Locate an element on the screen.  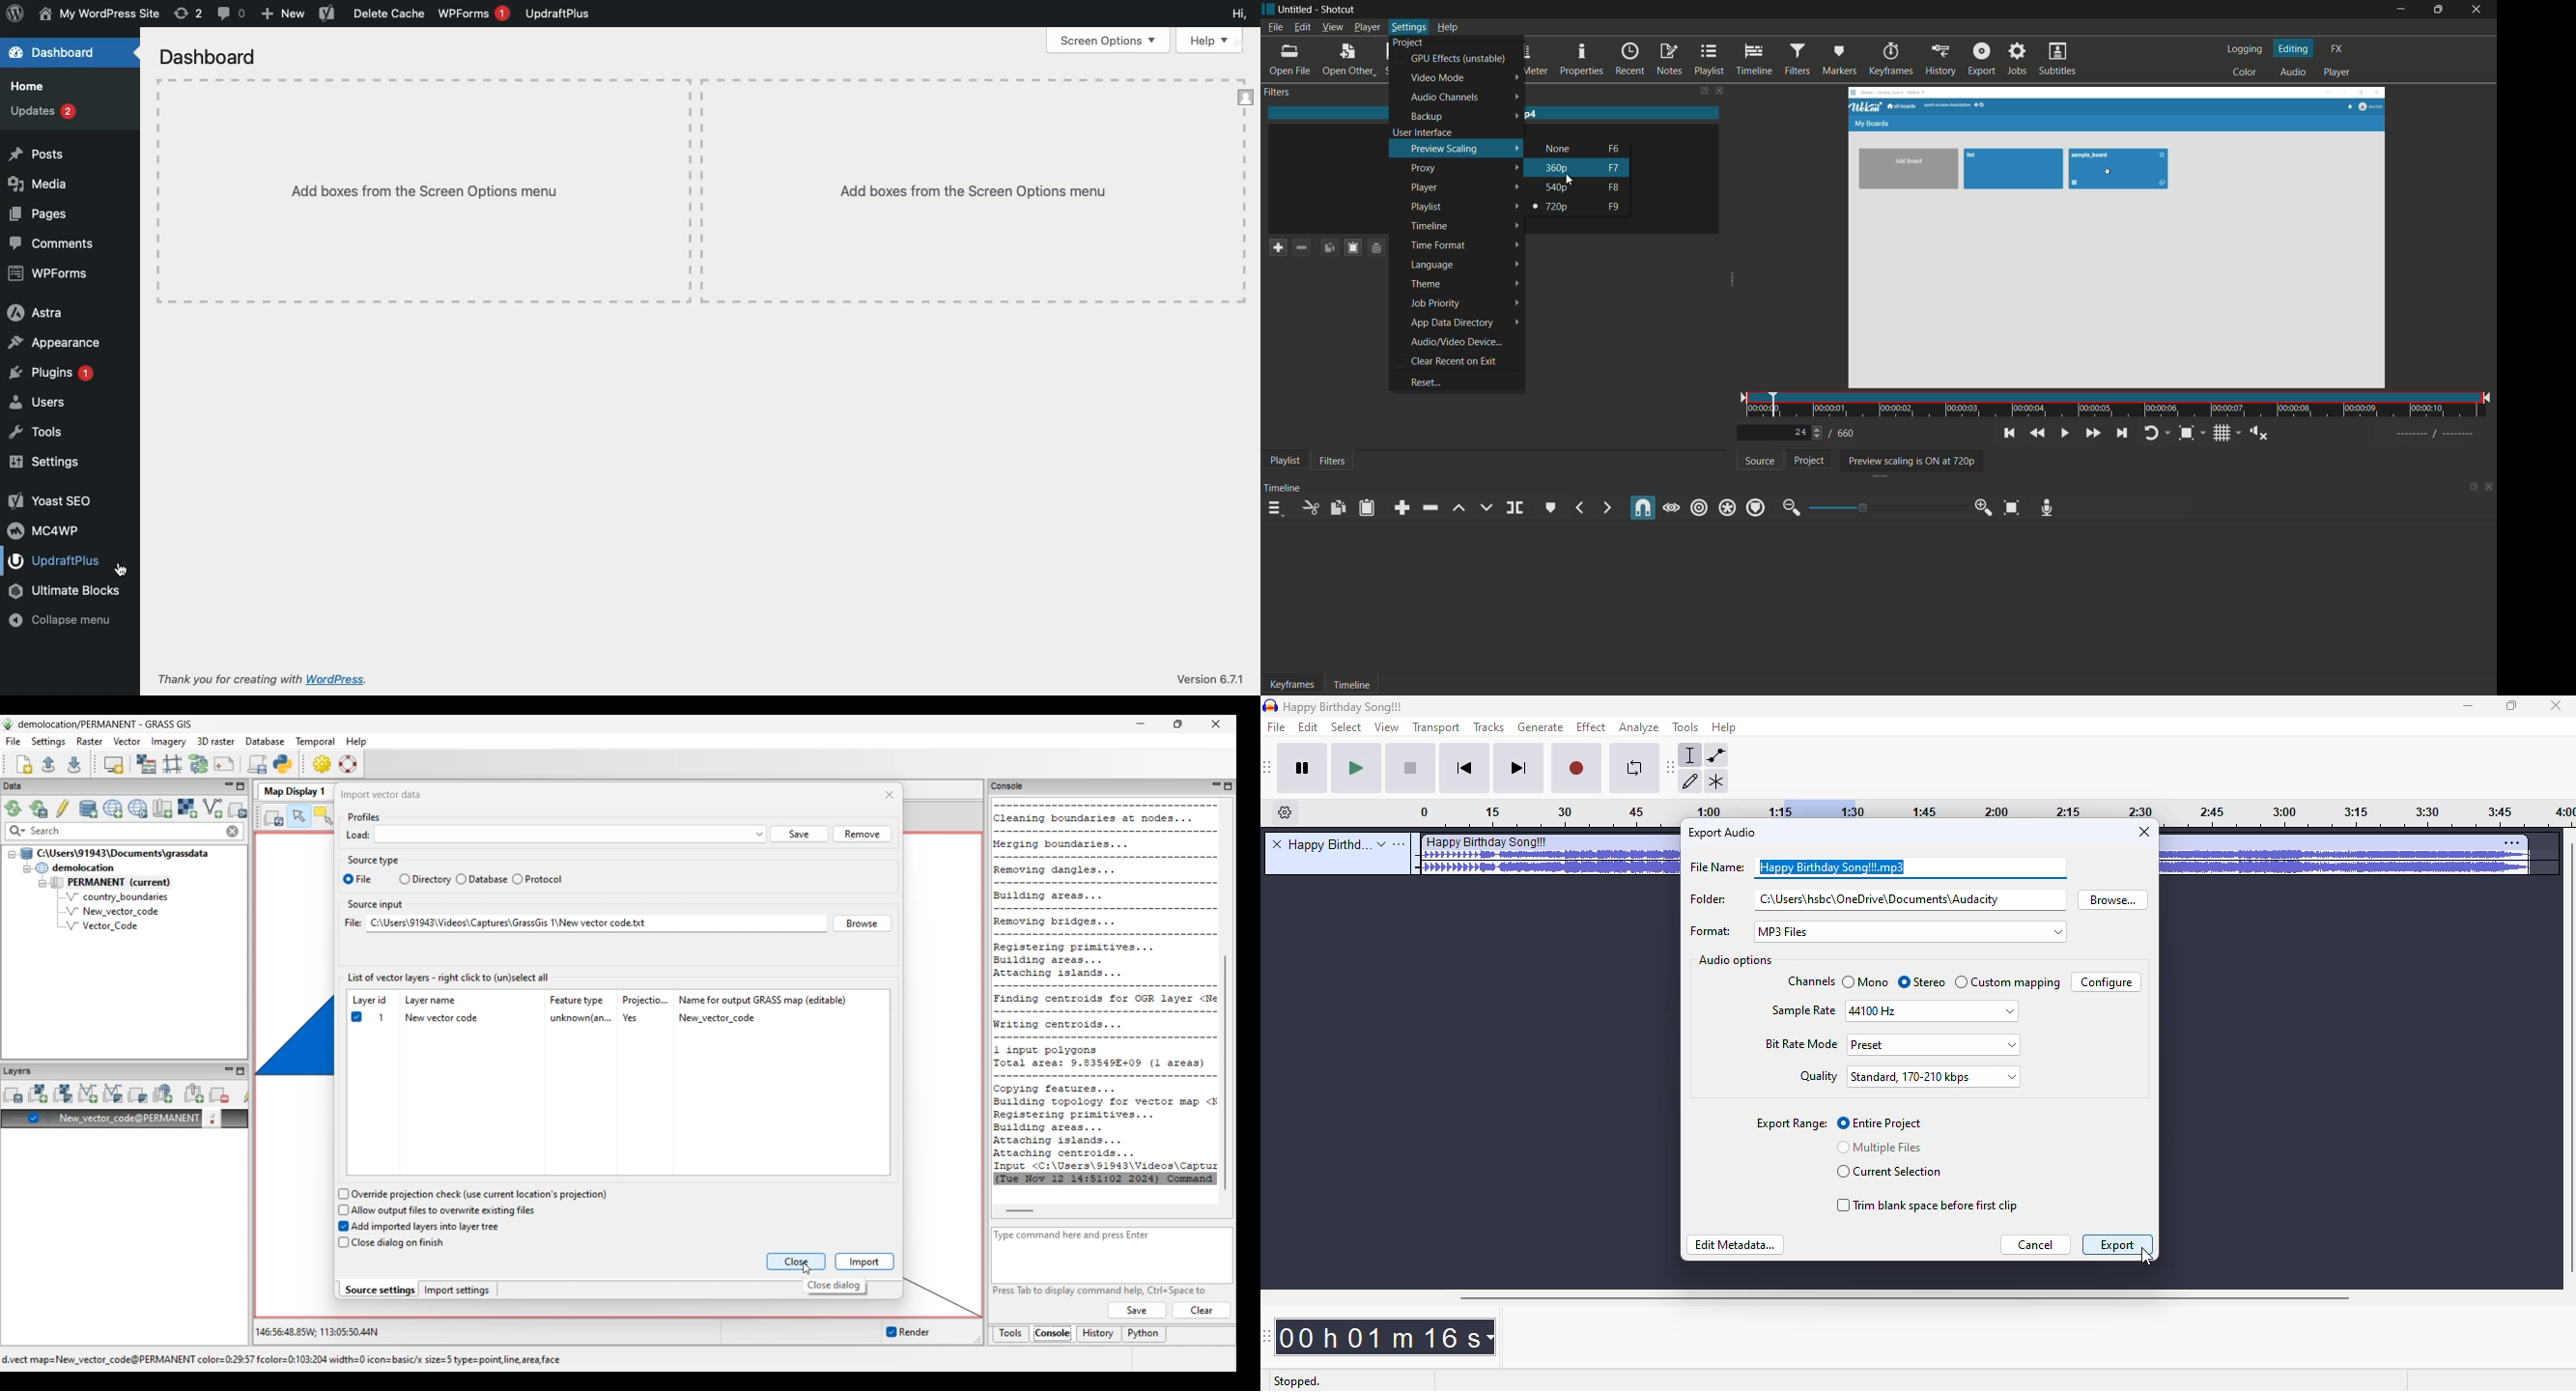
44100 Hz is located at coordinates (1930, 1010).